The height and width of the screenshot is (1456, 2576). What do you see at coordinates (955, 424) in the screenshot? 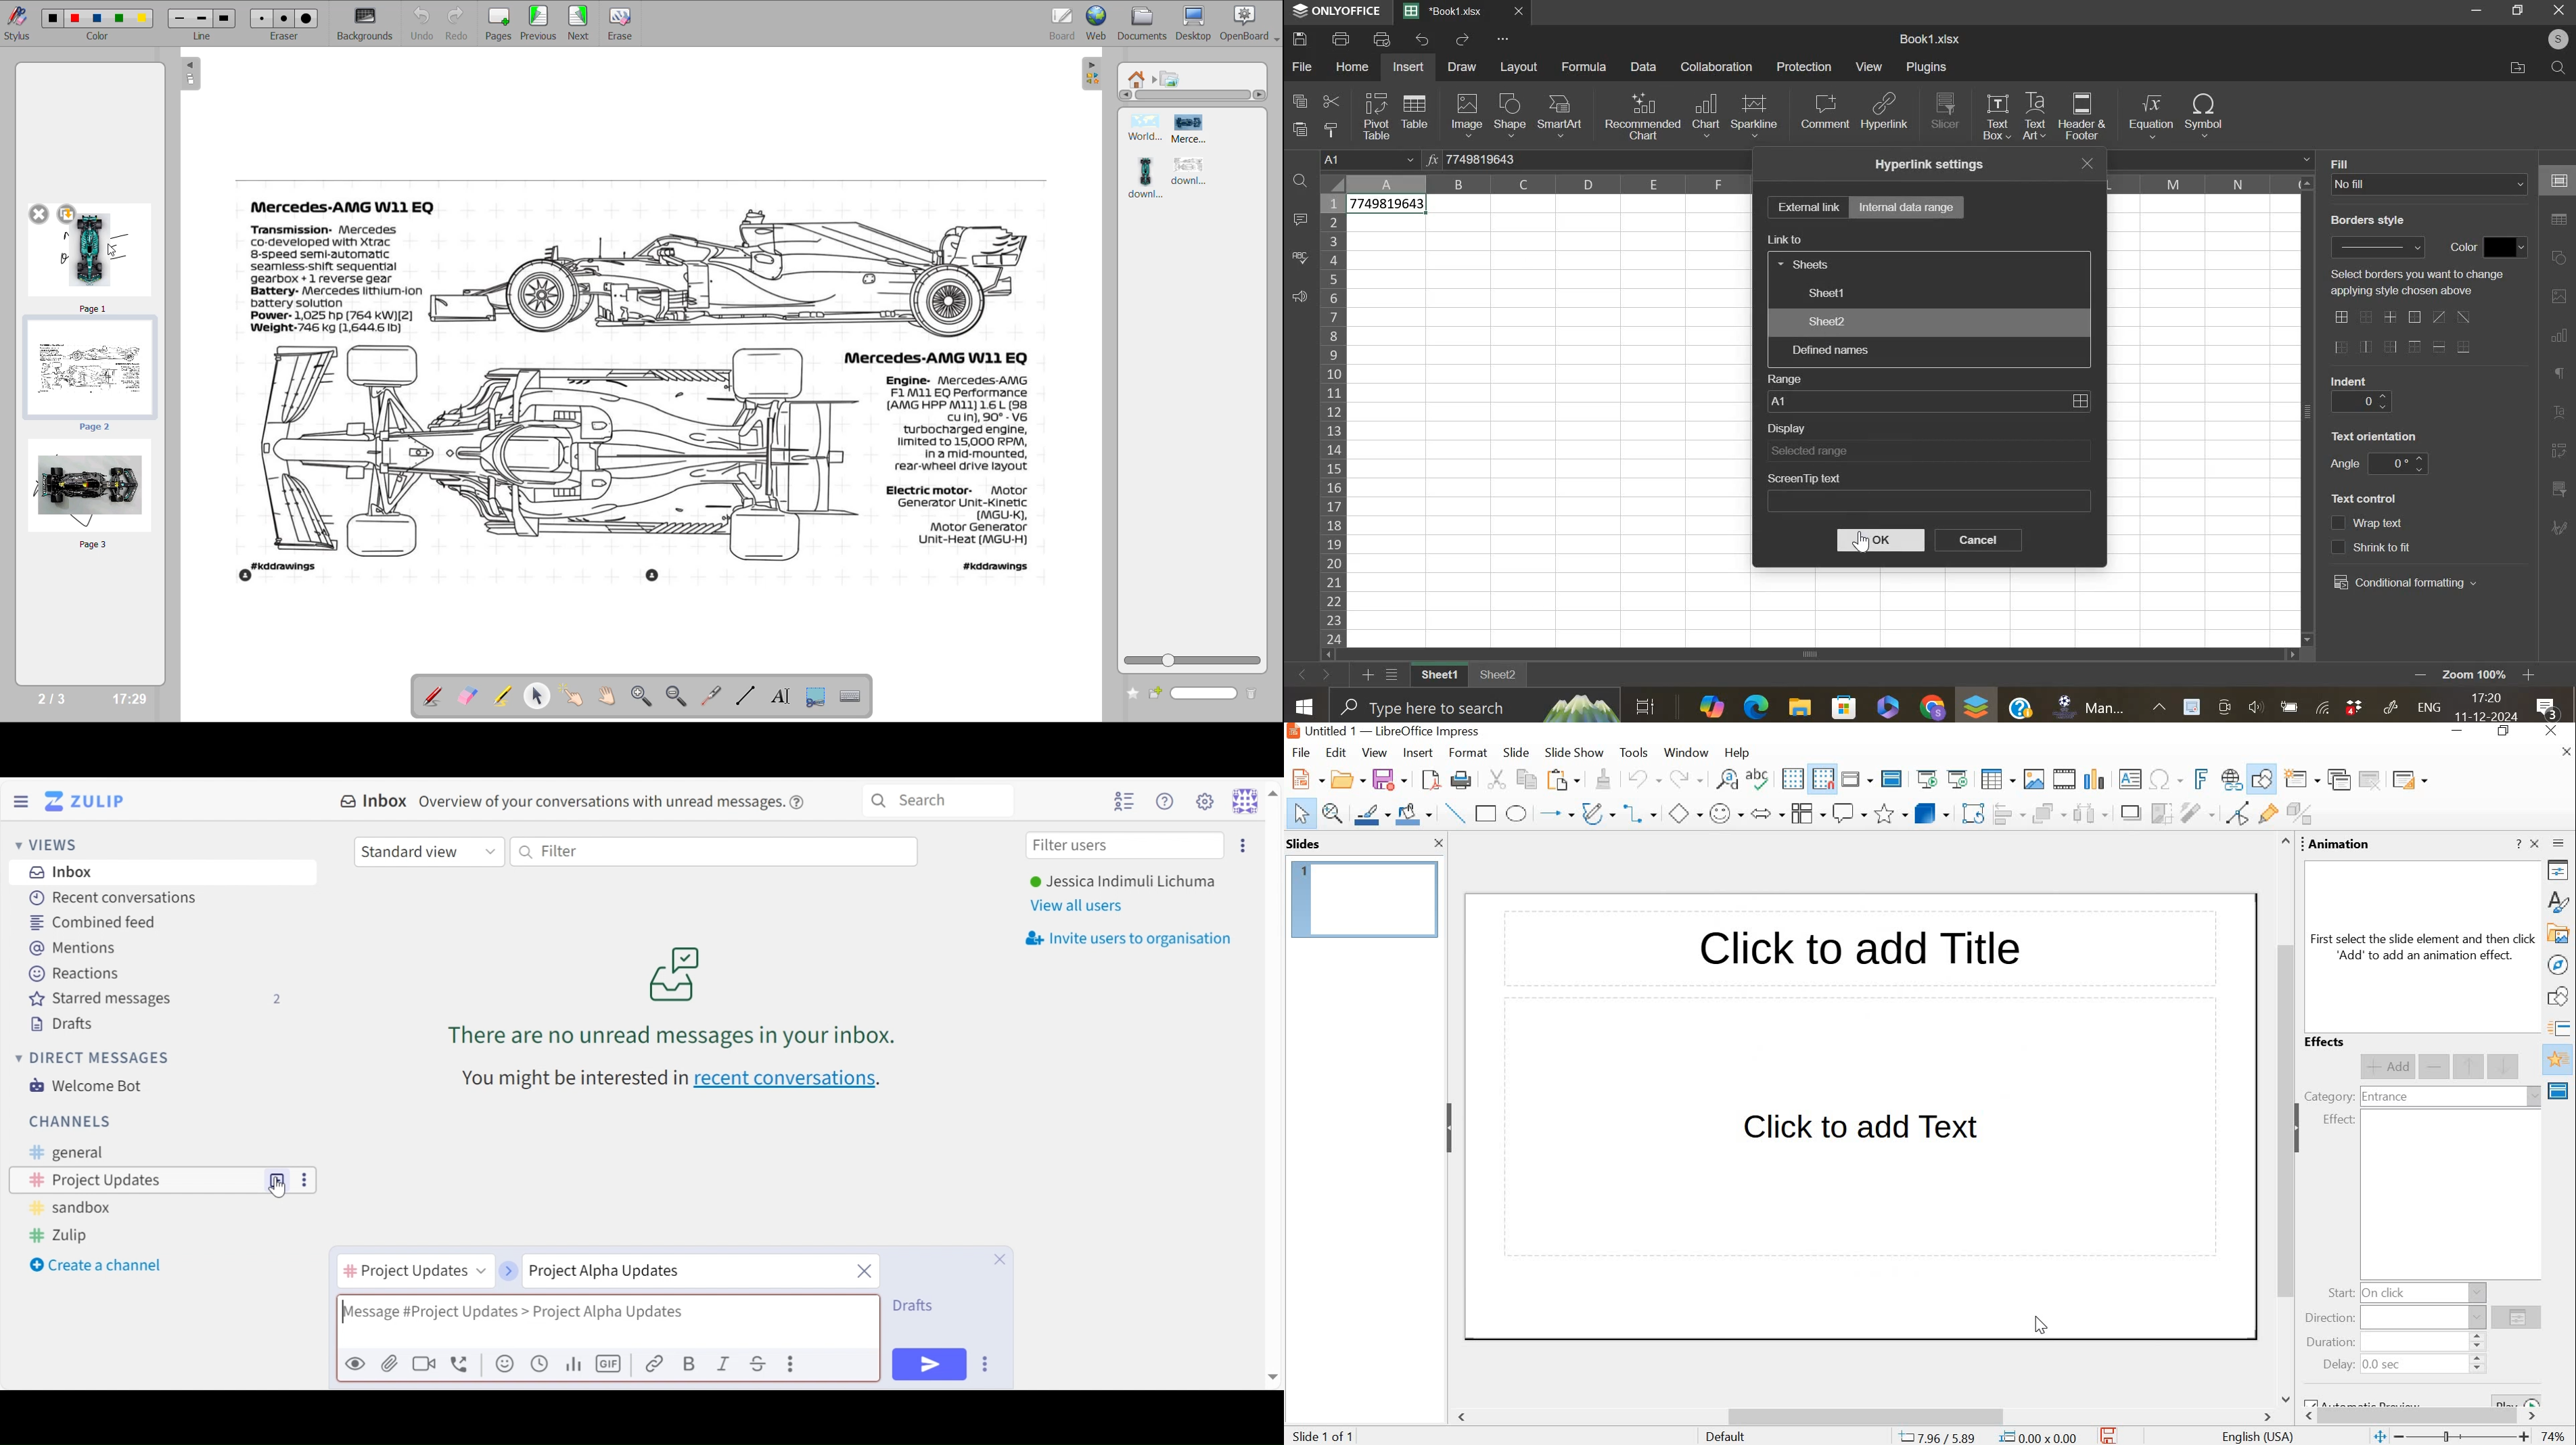
I see `Engine- Mercedes-AMG
F1 M11 EQ Performance
(AMG HPP M11) 16 L (98
culin), 90° - V6
turbocharged engine,
limited to 15,000 RPM,
ina mid-mounted,
rear-wheel drive layout` at bounding box center [955, 424].